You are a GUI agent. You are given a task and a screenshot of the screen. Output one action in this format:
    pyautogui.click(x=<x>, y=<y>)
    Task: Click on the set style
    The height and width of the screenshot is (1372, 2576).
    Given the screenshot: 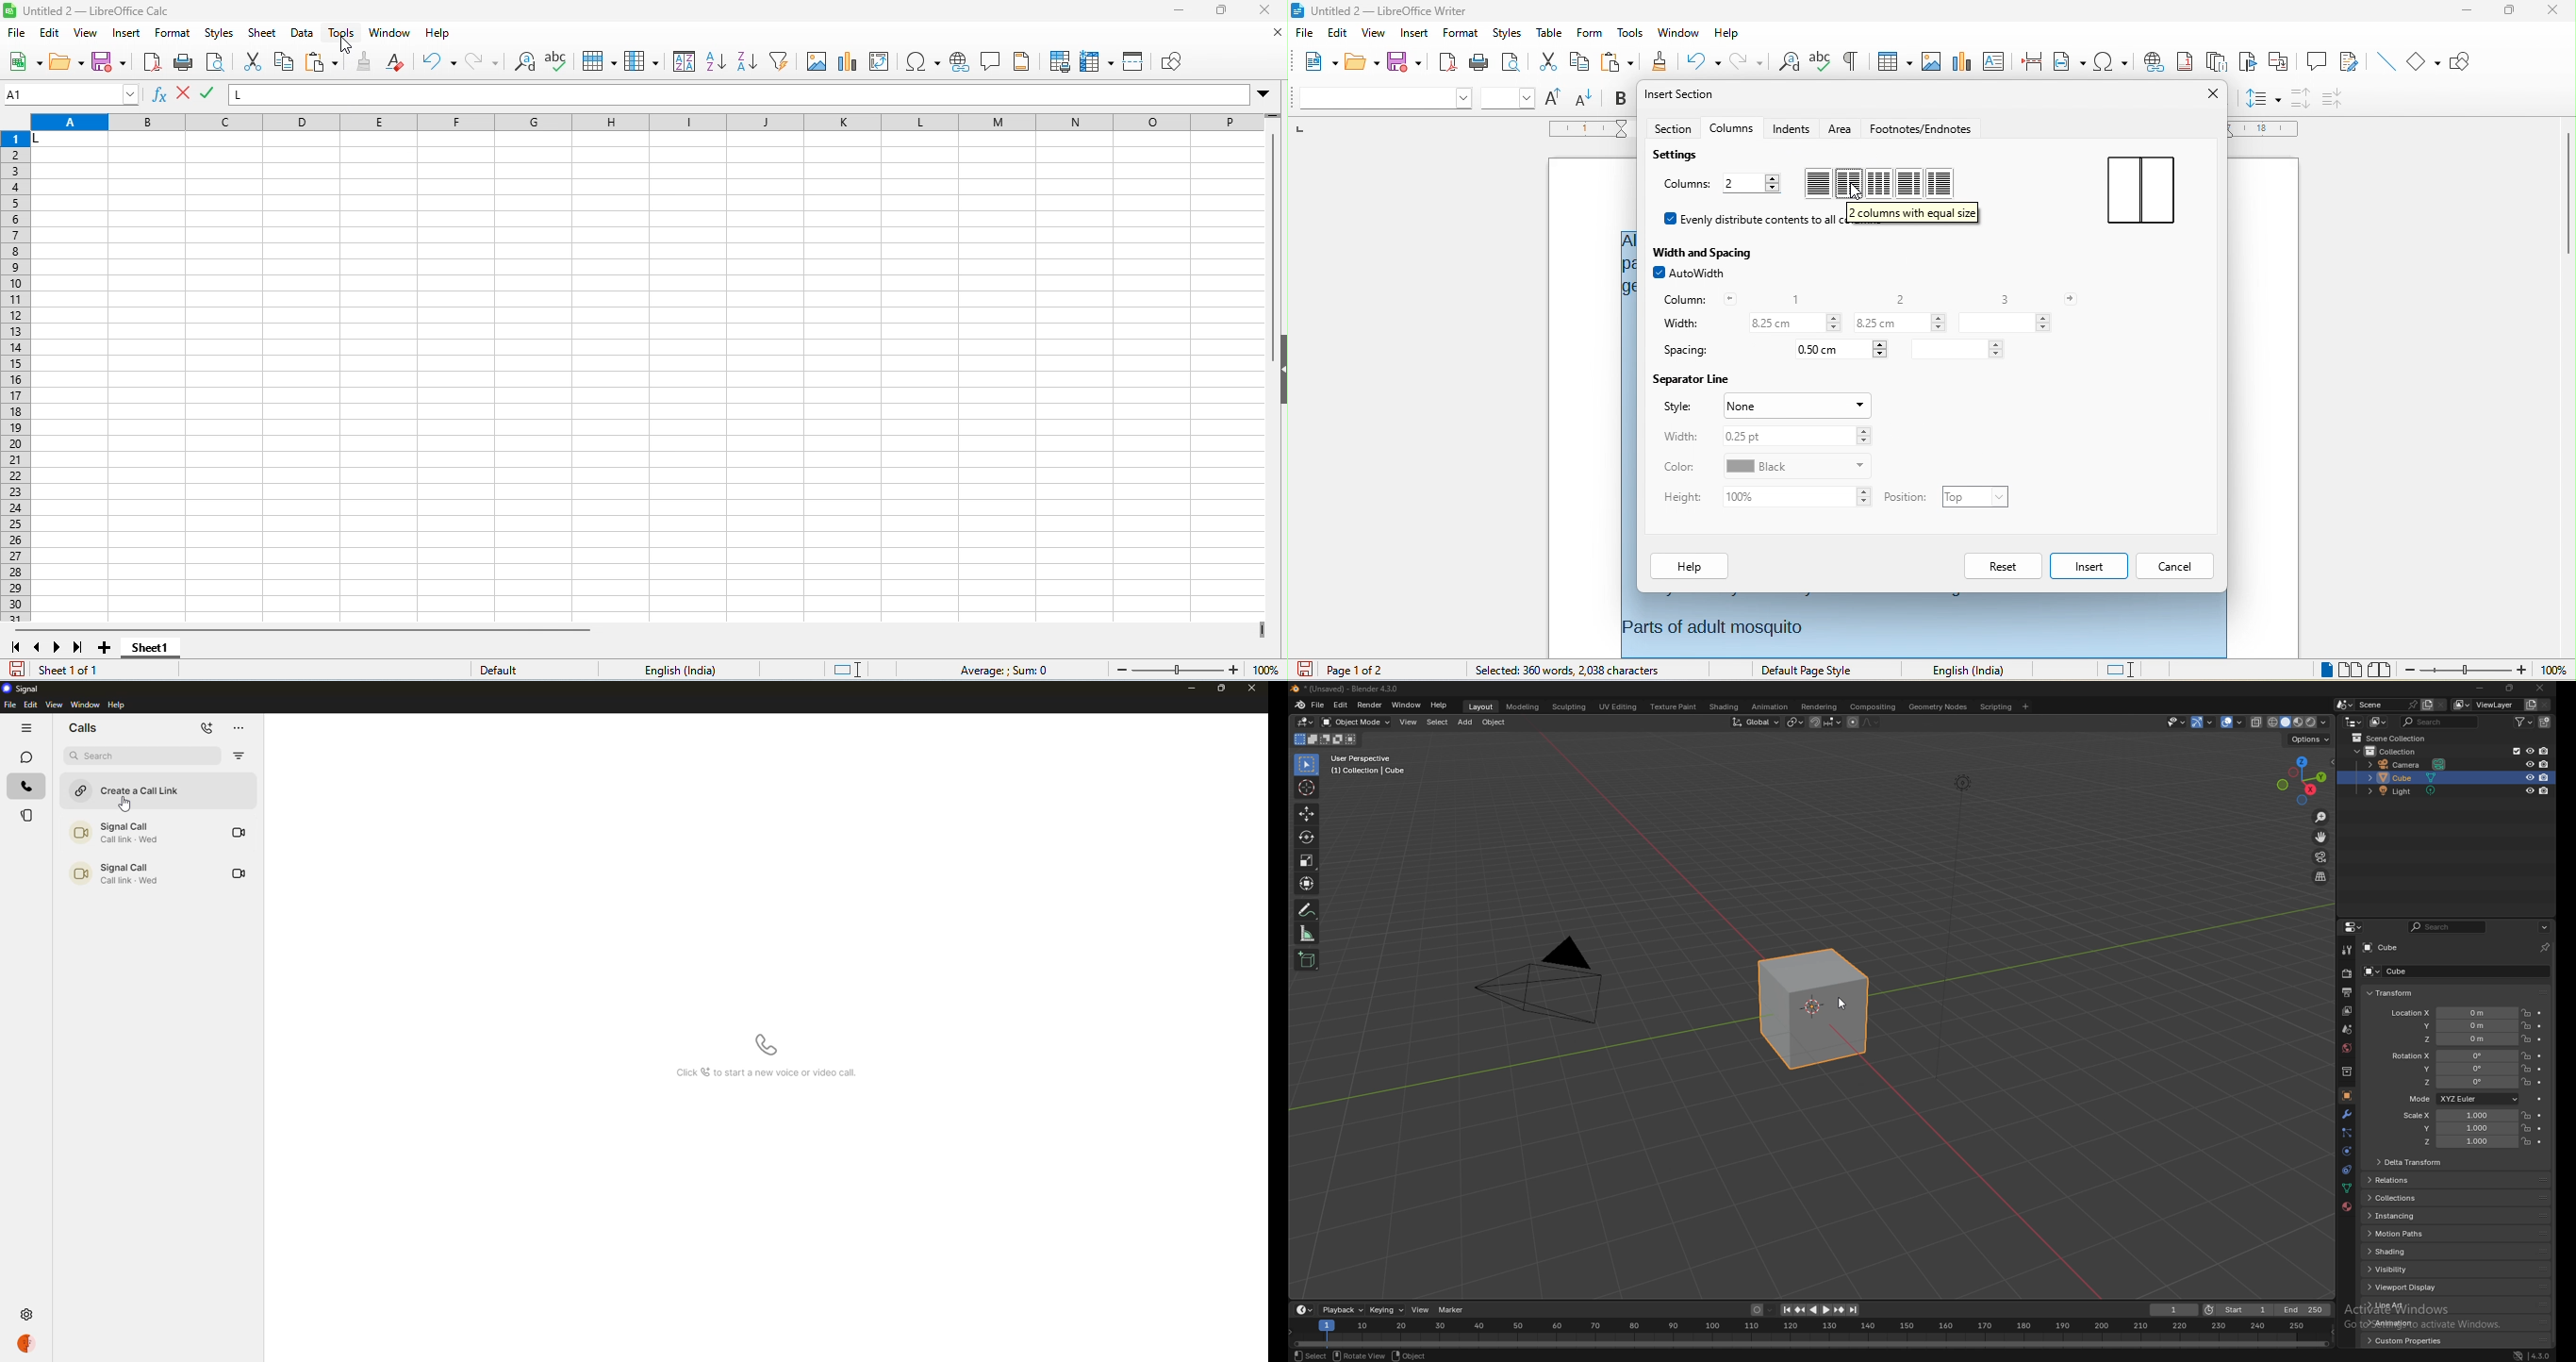 What is the action you would take?
    pyautogui.click(x=1797, y=404)
    